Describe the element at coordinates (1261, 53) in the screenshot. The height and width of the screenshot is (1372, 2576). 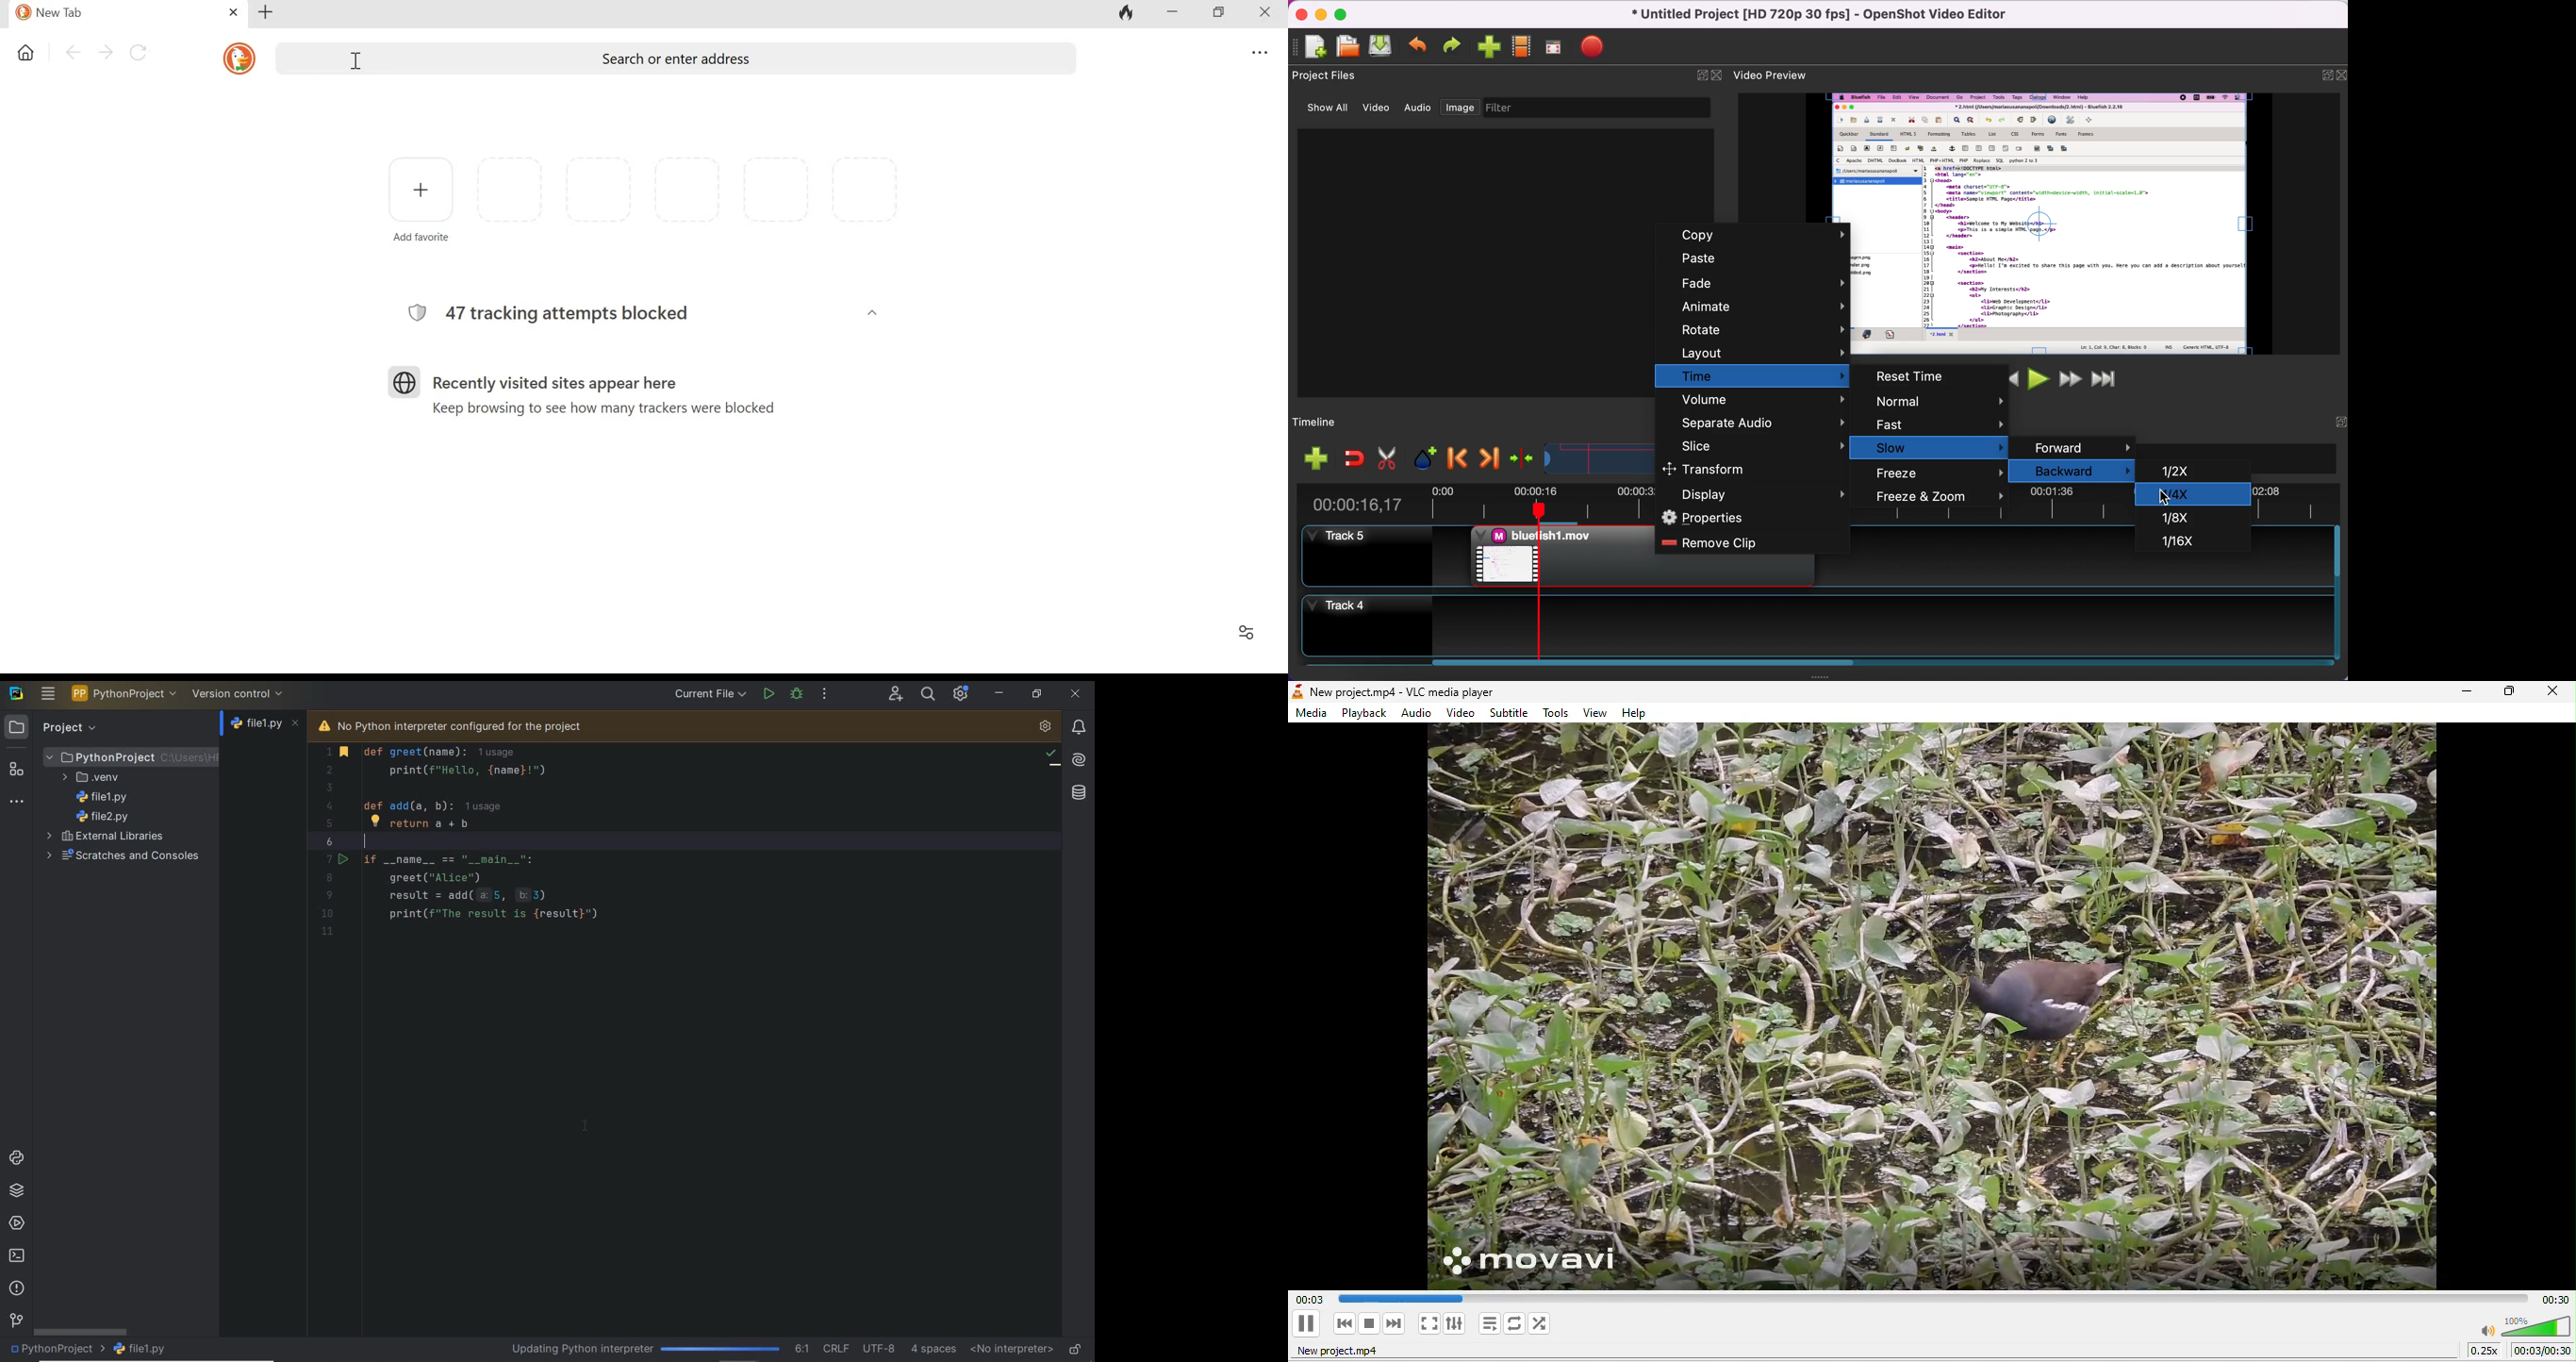
I see `Overflow menu` at that location.